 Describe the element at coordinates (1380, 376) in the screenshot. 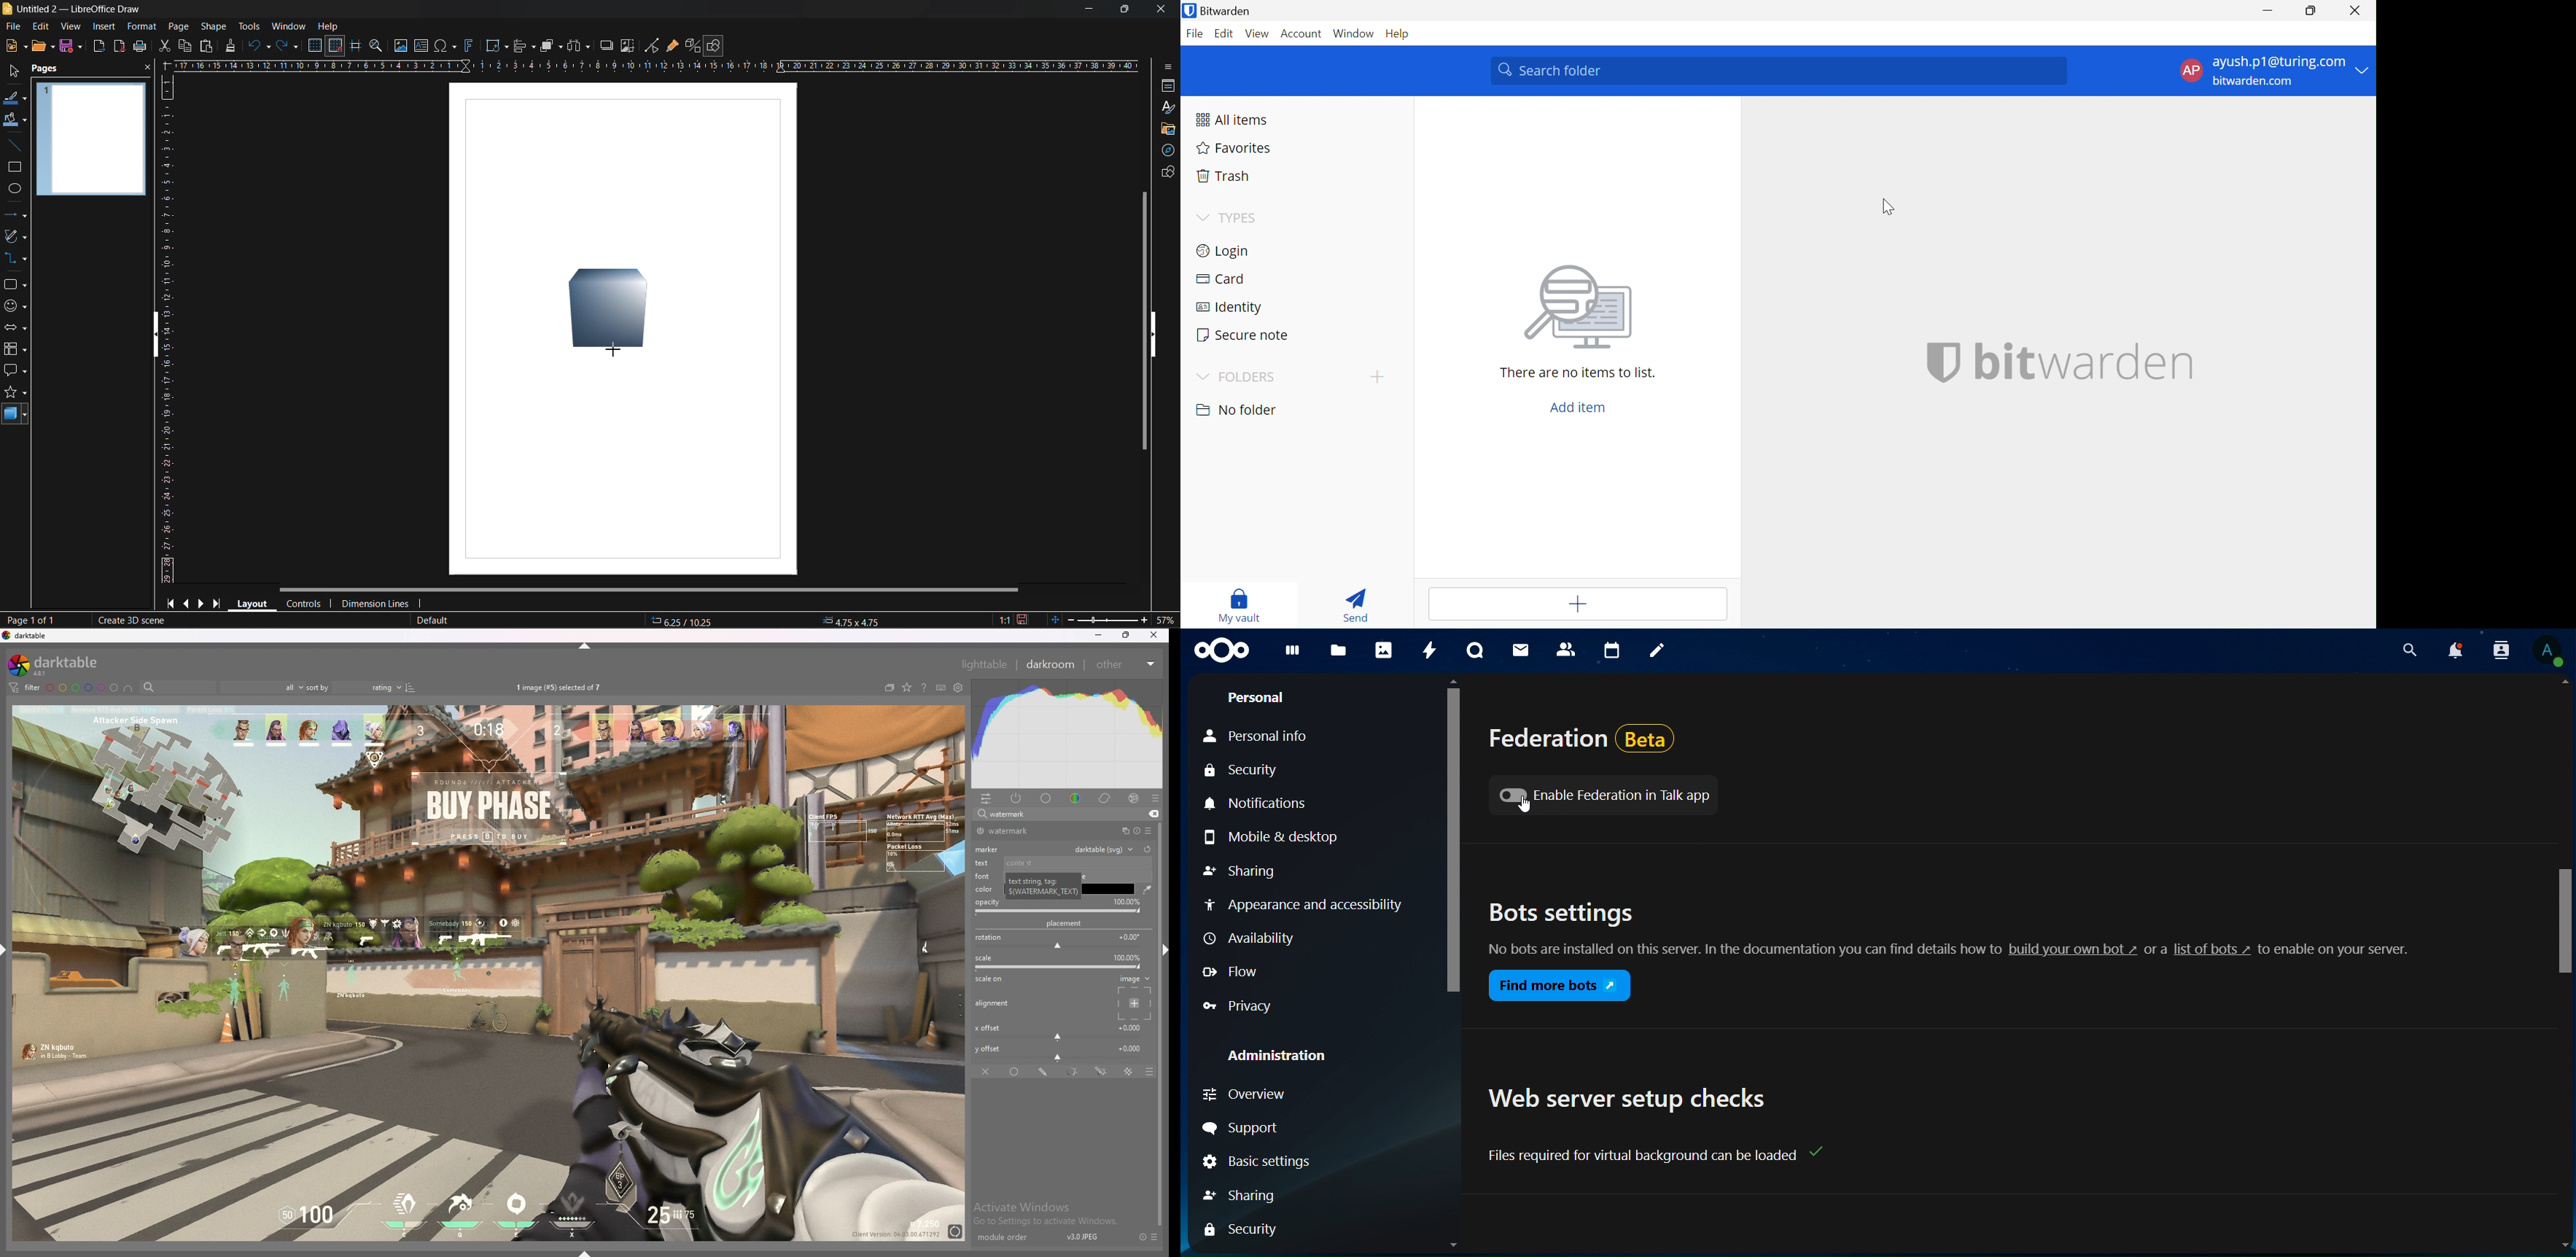

I see `Add Folder` at that location.